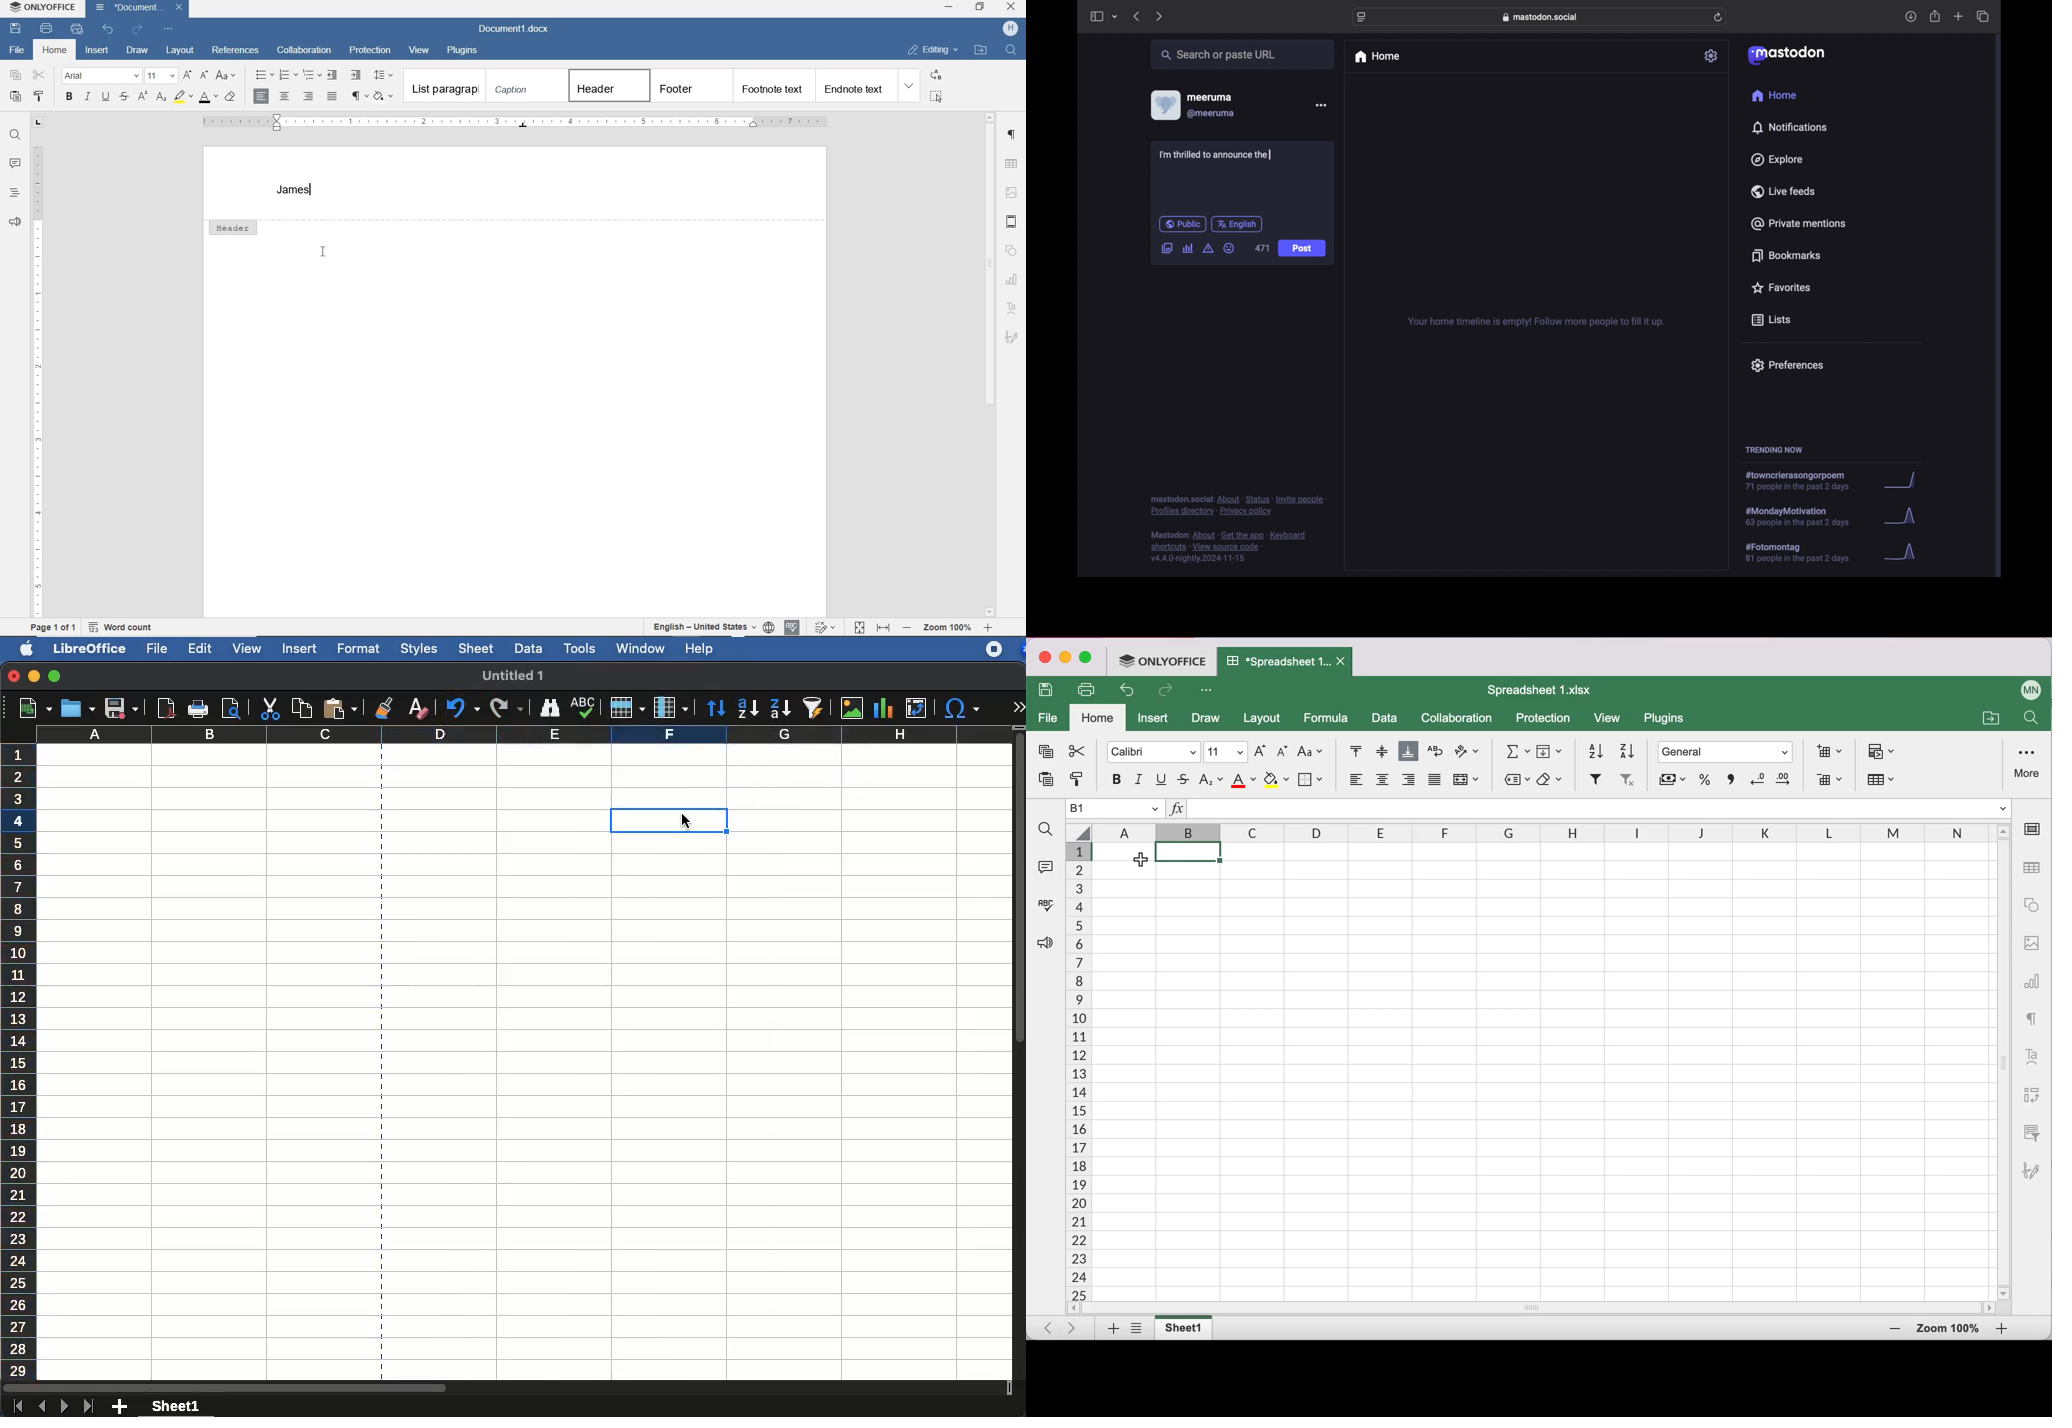  Describe the element at coordinates (284, 98) in the screenshot. I see `align center` at that location.